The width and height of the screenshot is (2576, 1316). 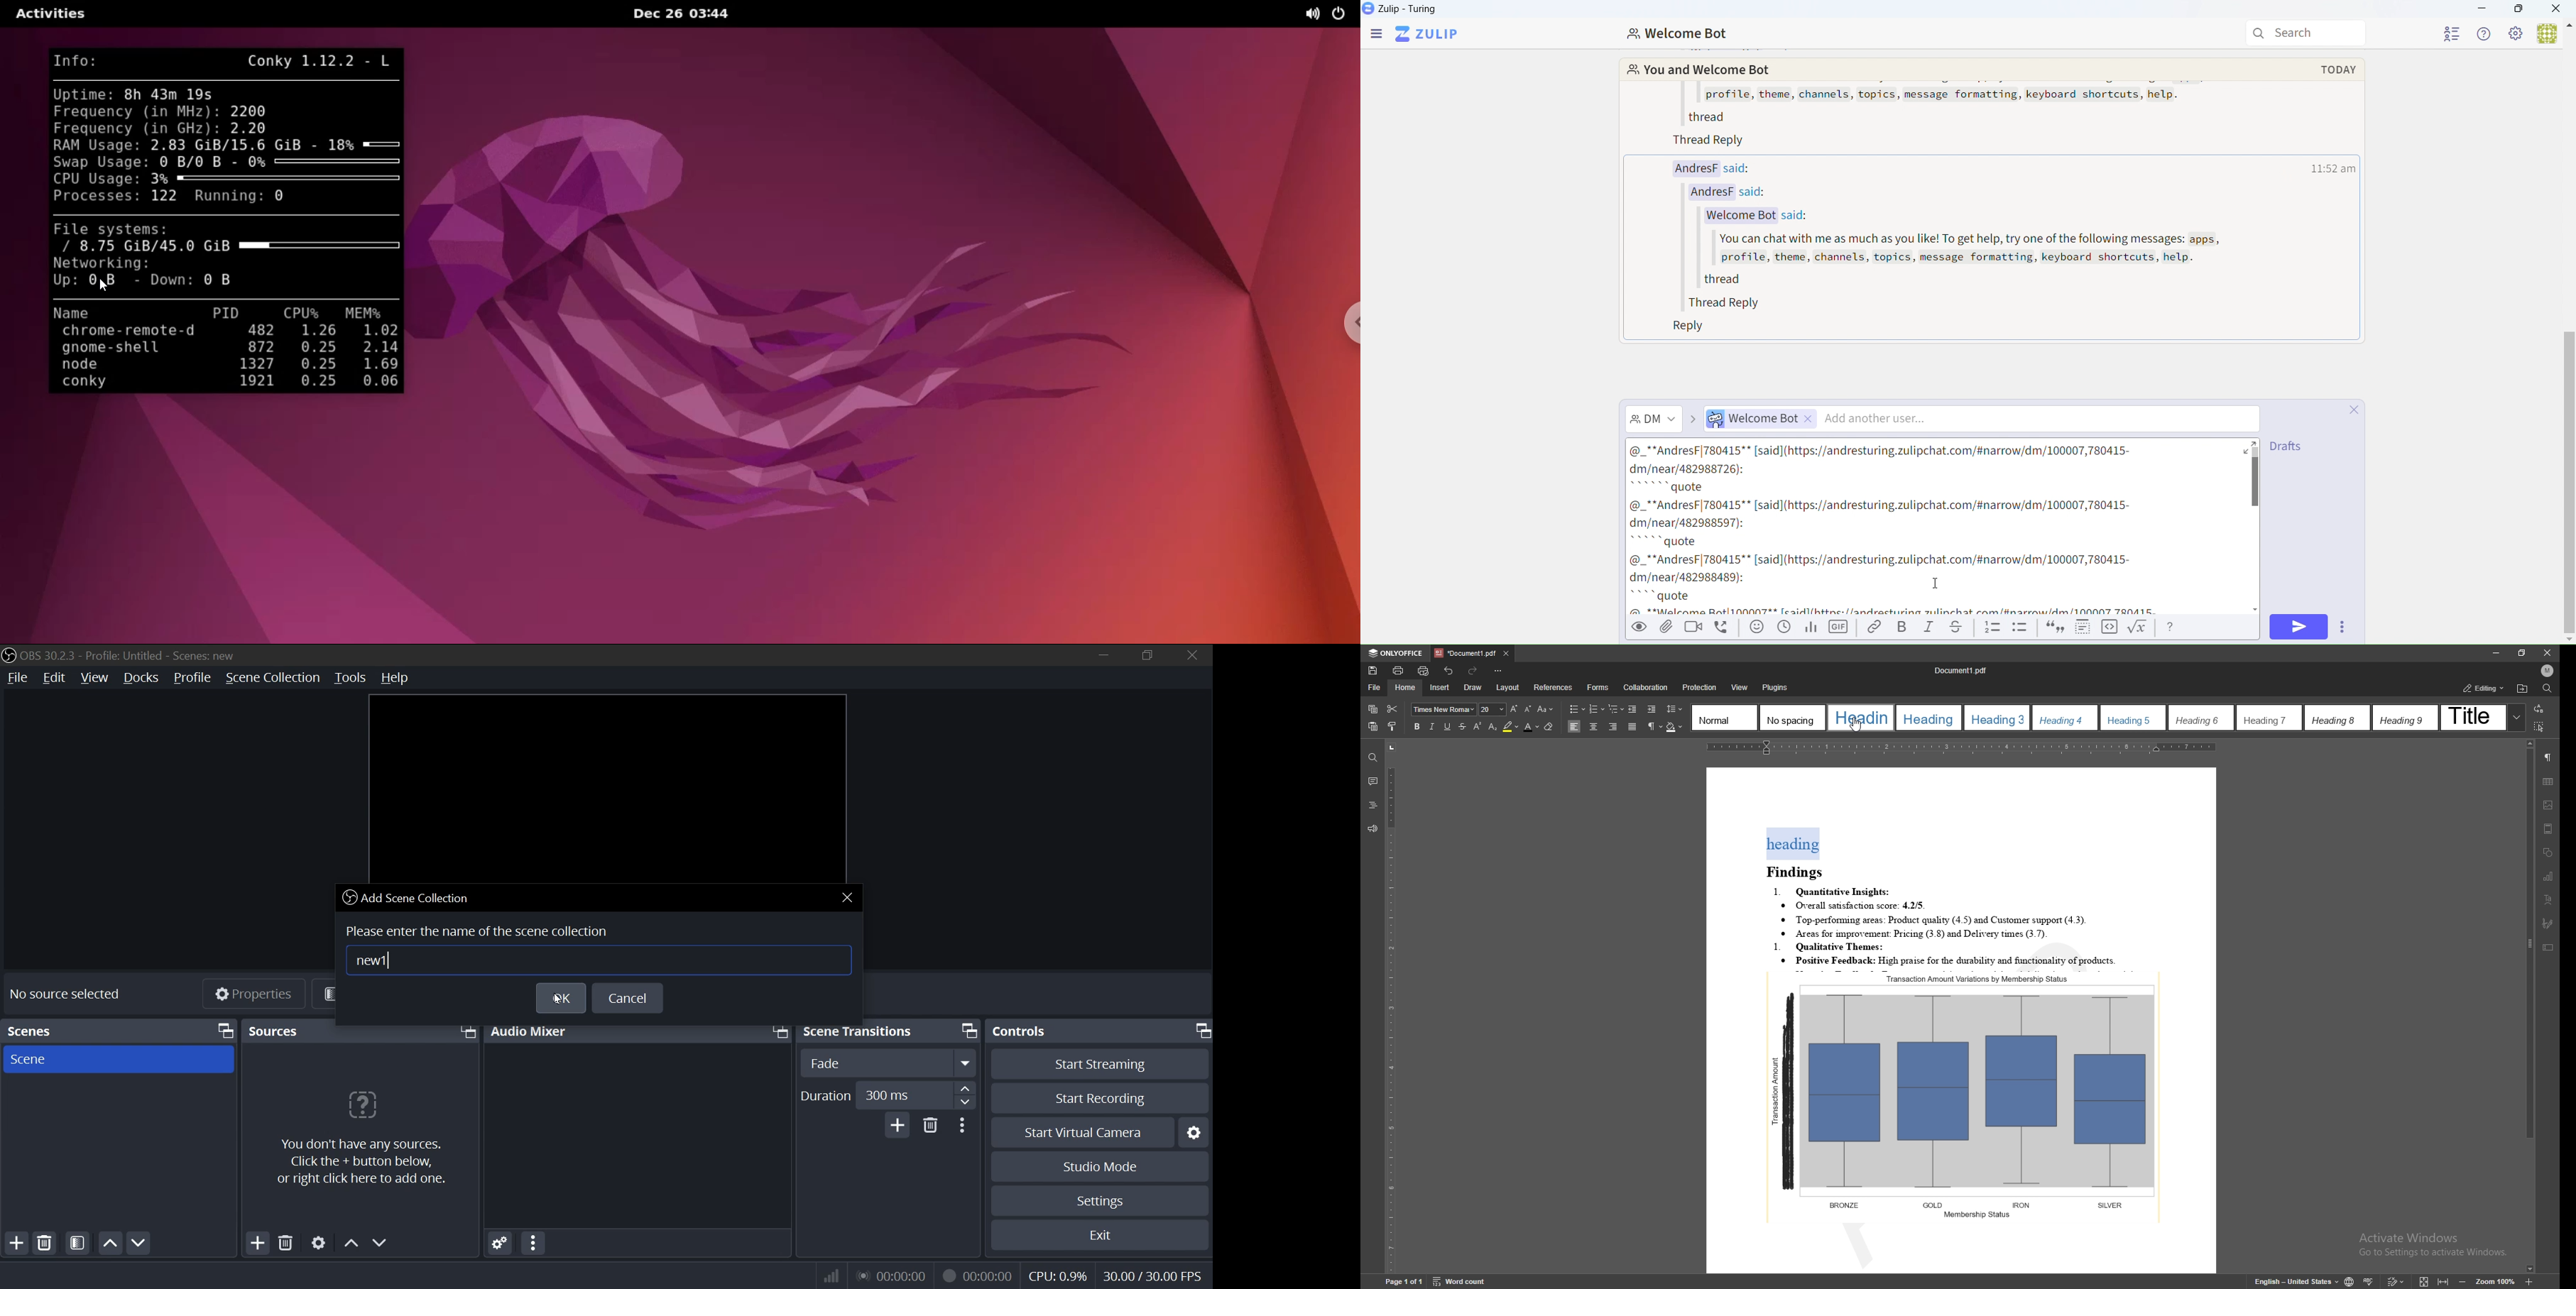 What do you see at coordinates (8, 654) in the screenshot?
I see `logo` at bounding box center [8, 654].